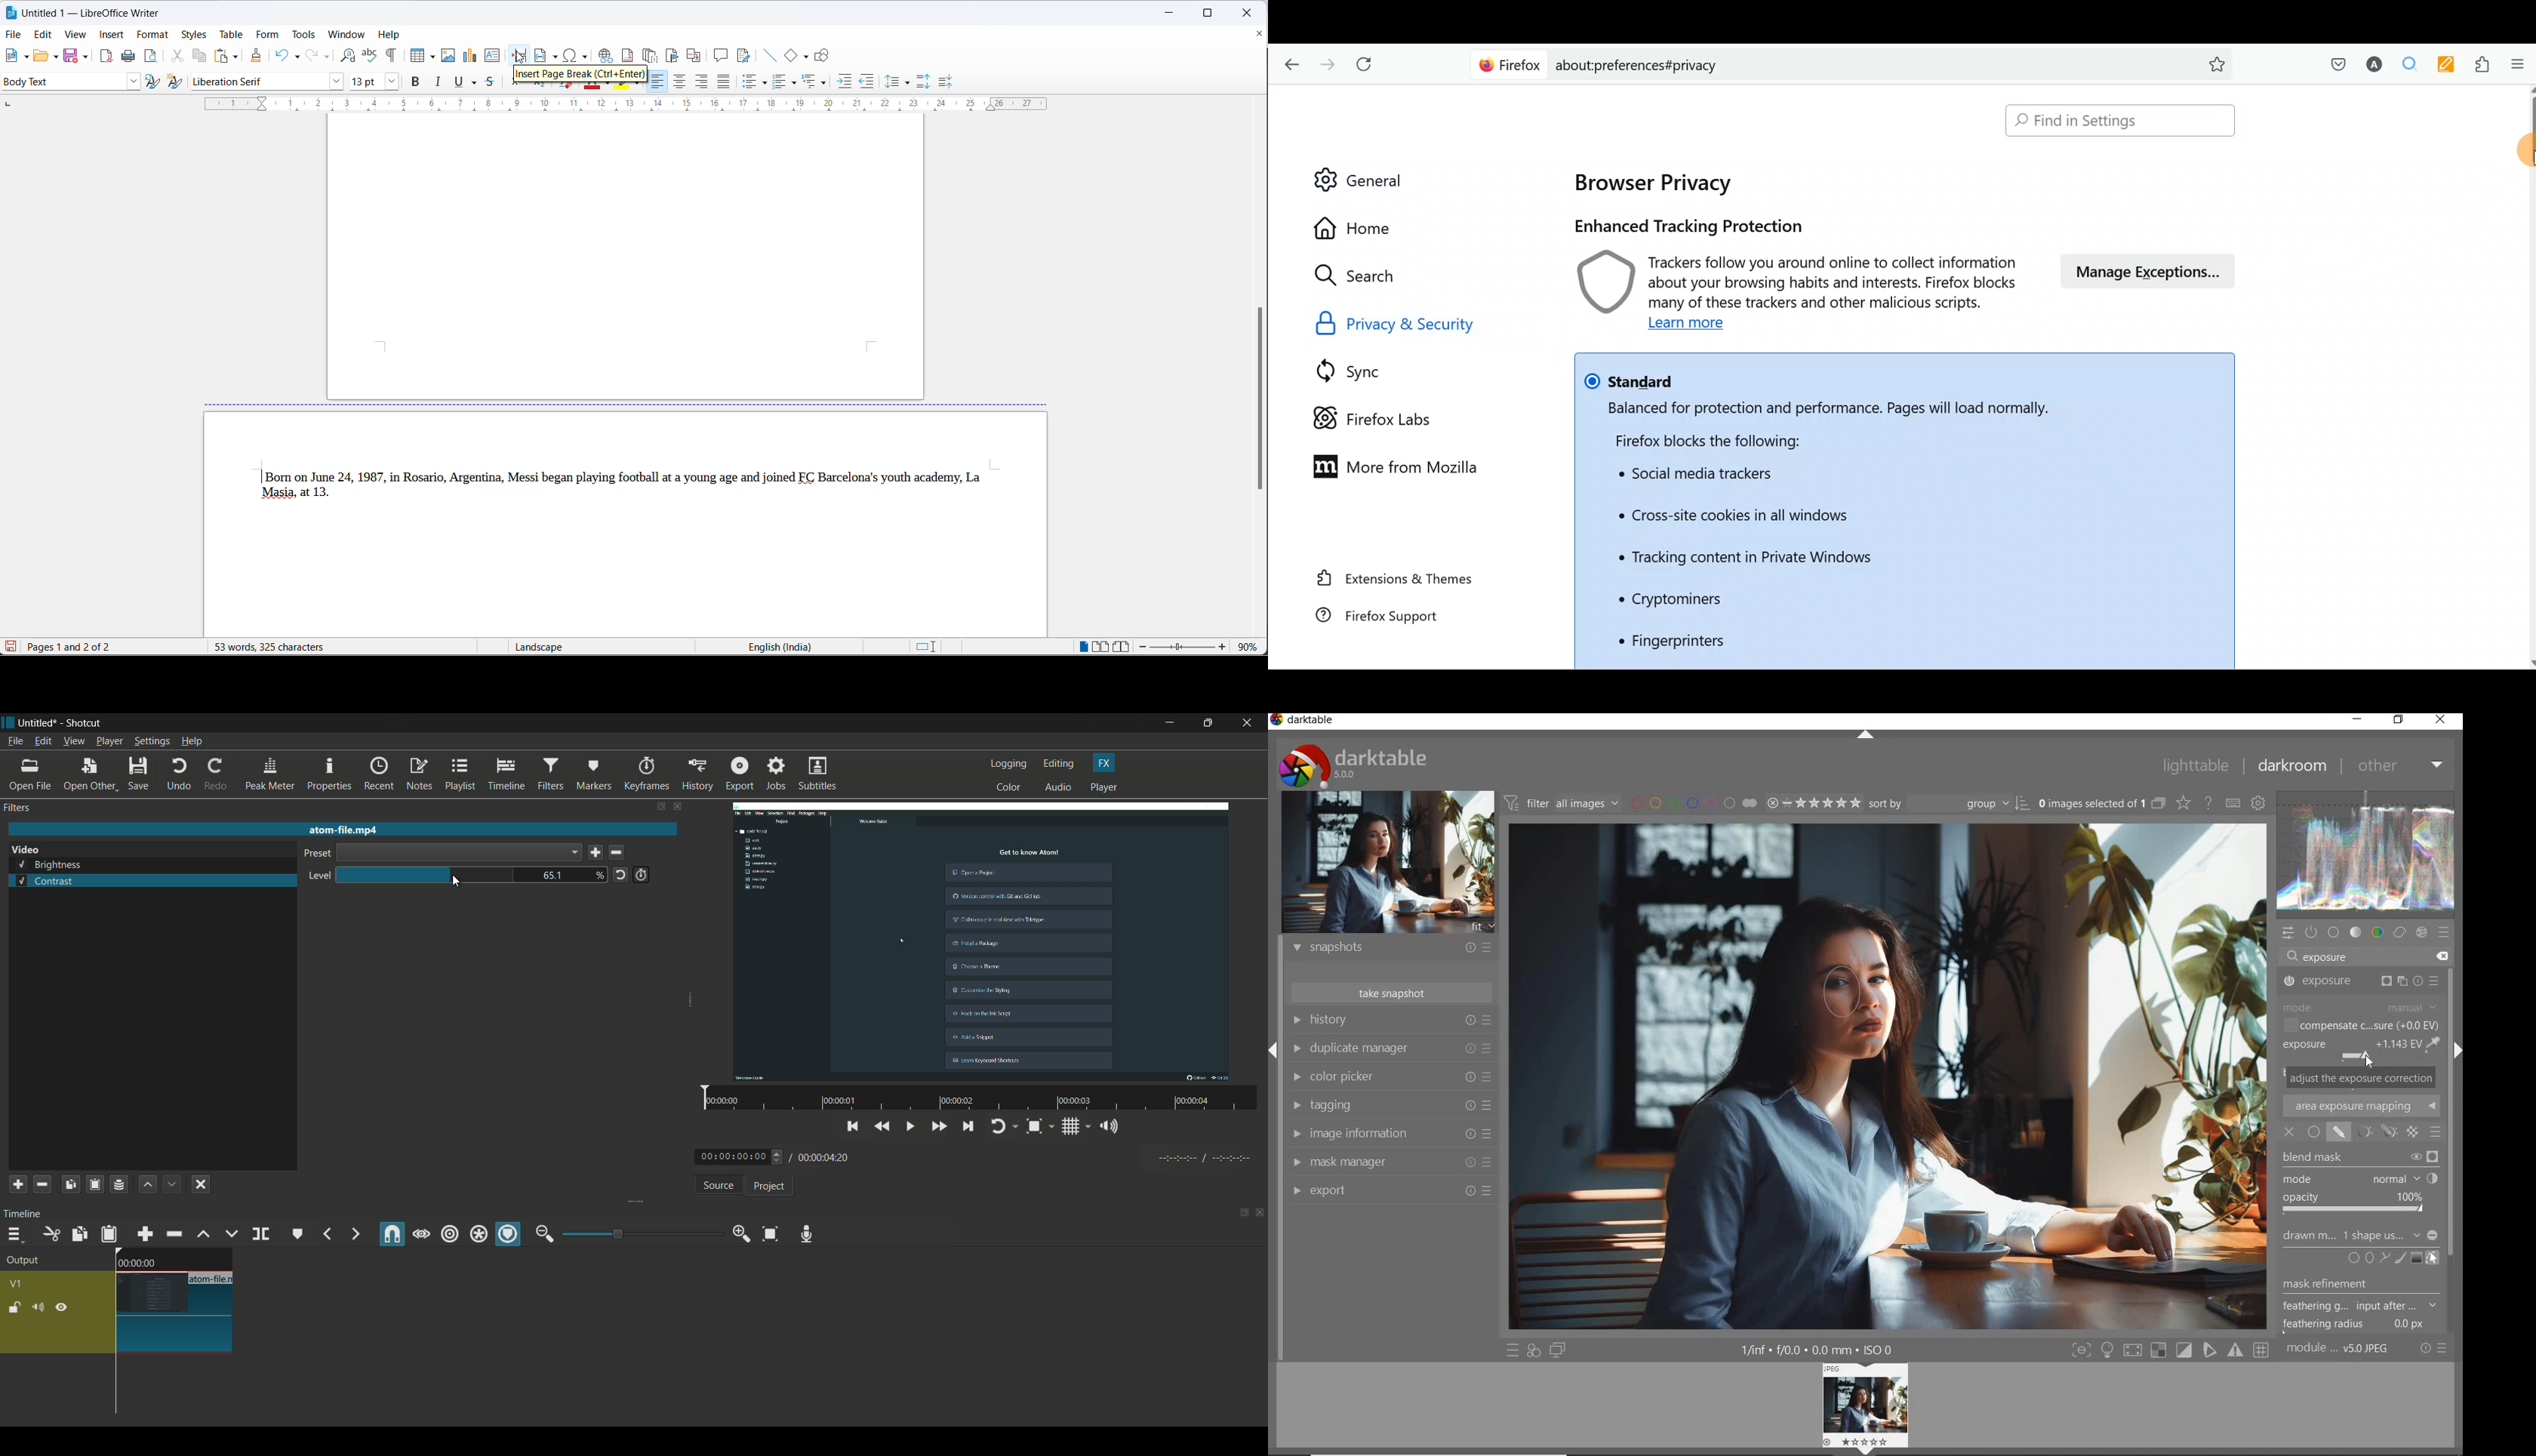 This screenshot has width=2548, height=1456. I want to click on decrease paragraph spacing, so click(949, 81).